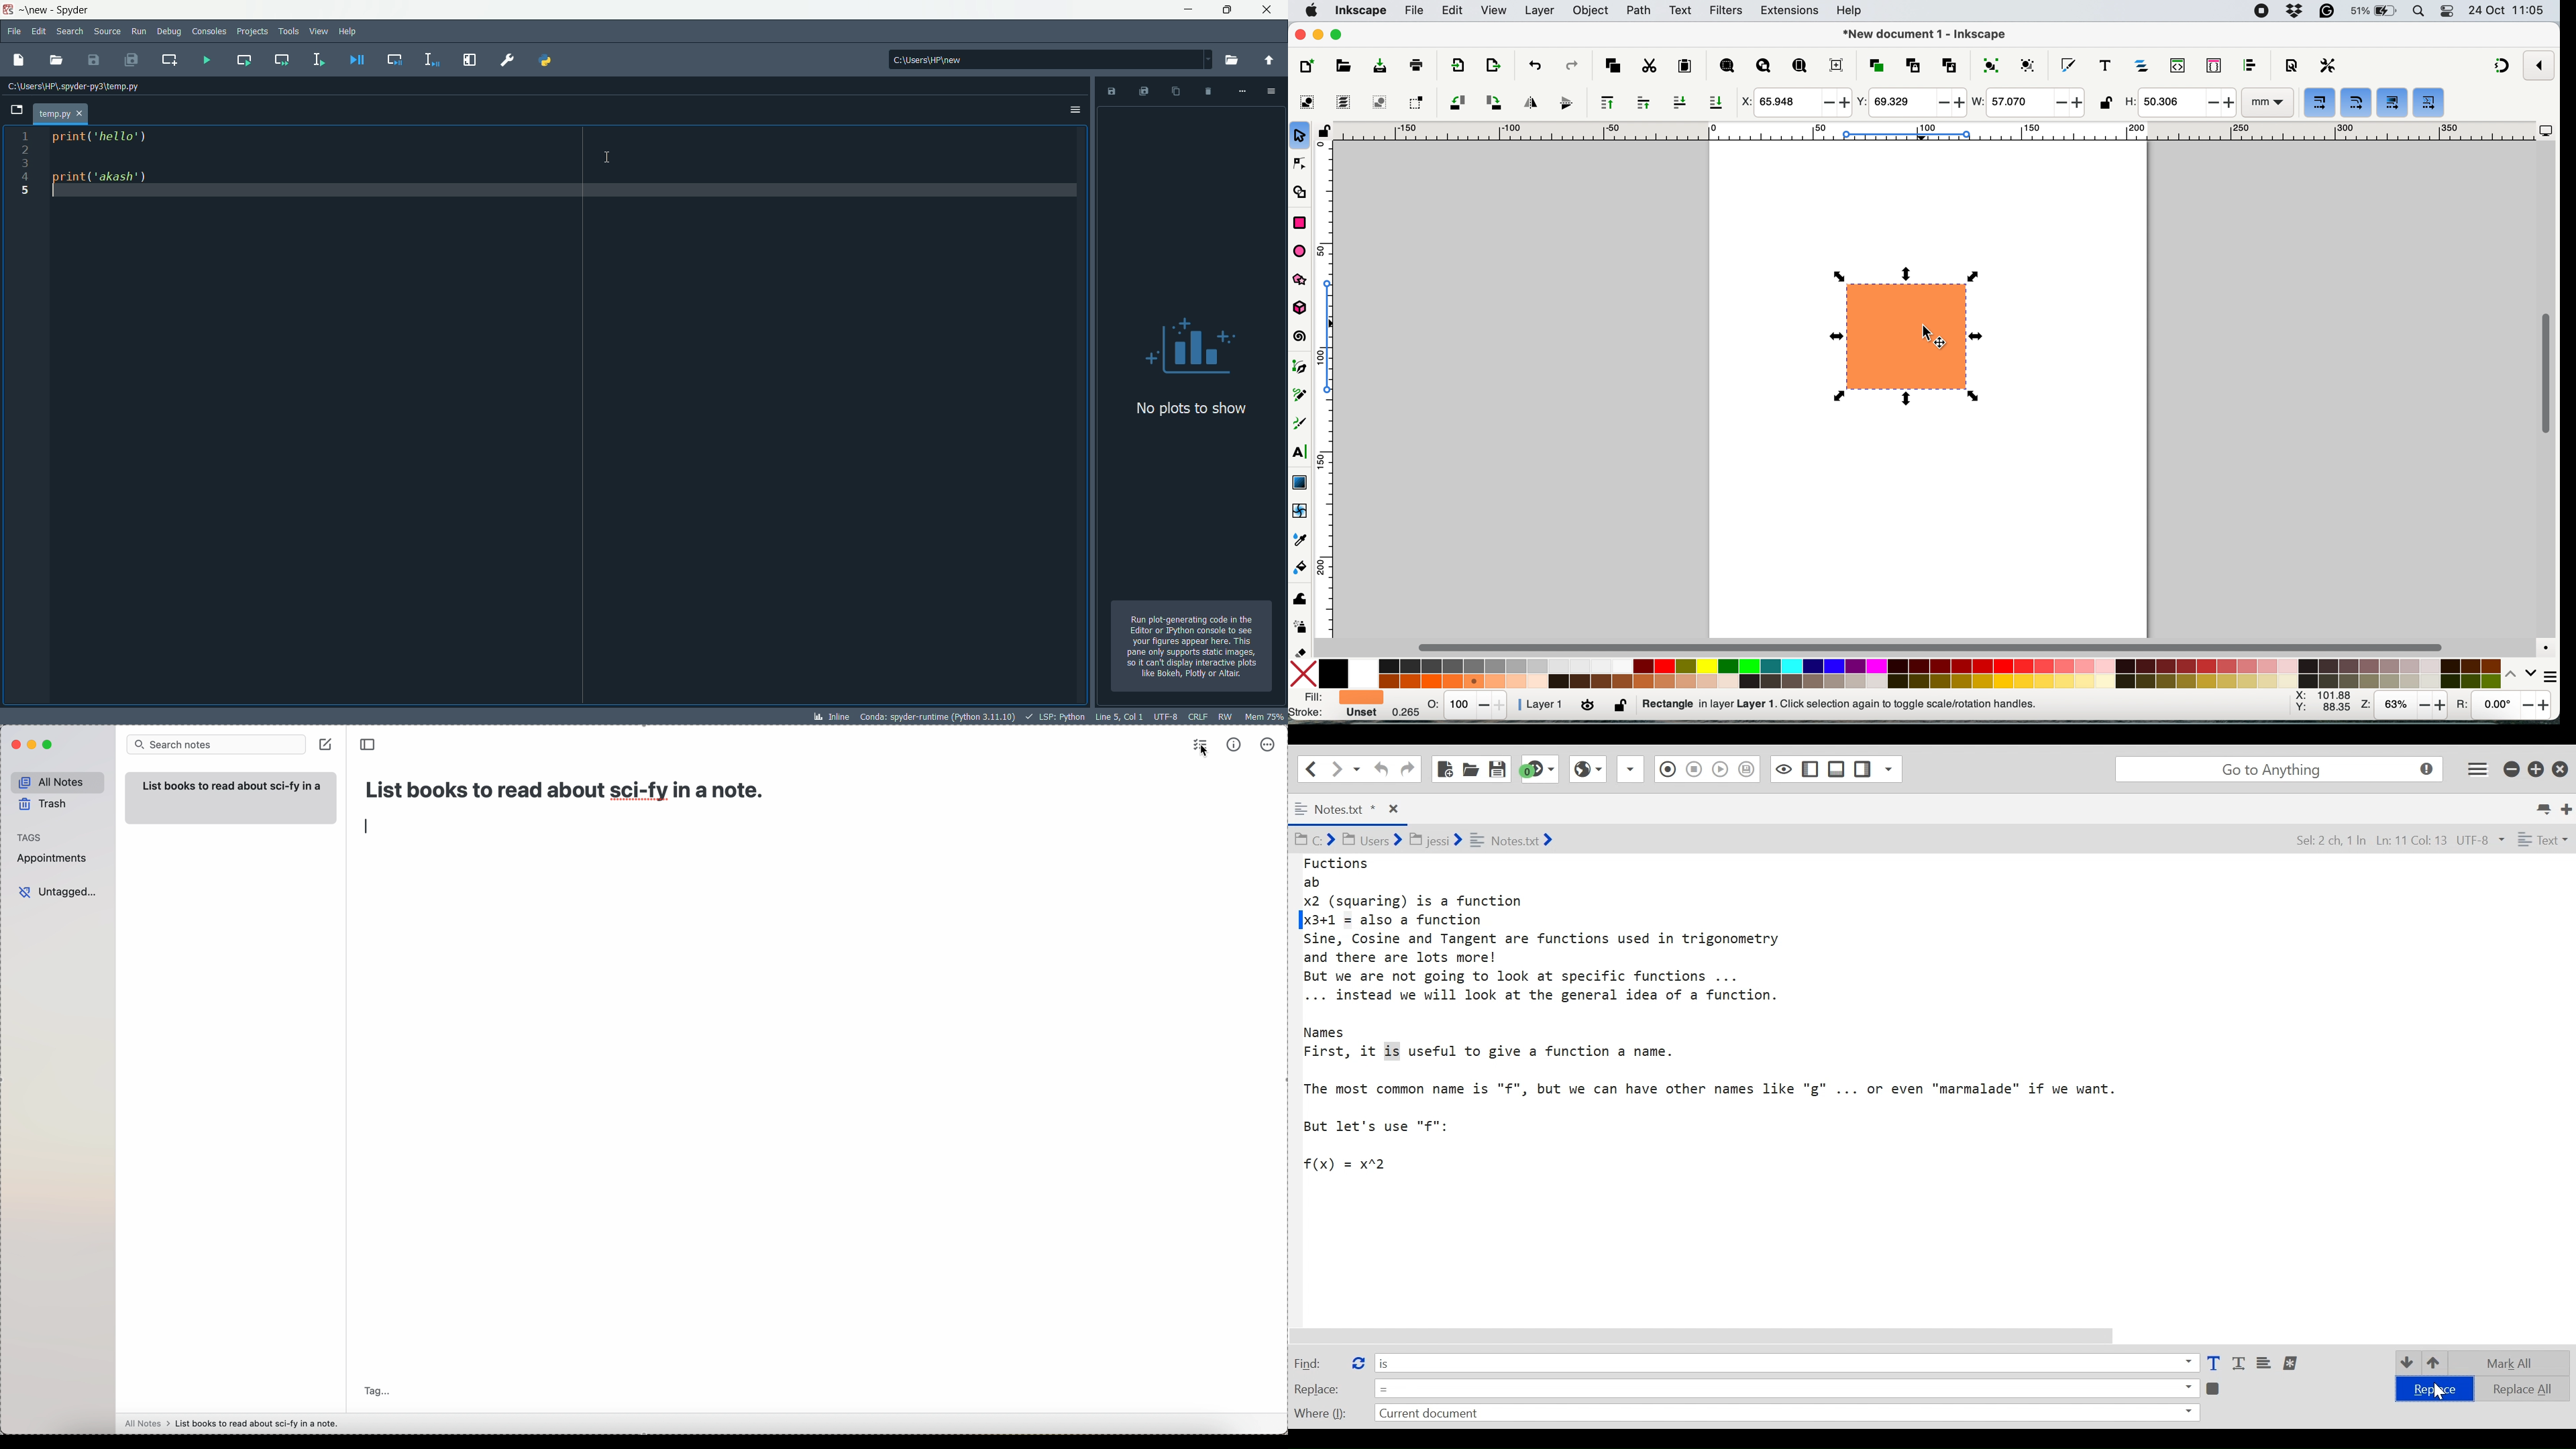 This screenshot has height=1456, width=2576. What do you see at coordinates (1539, 10) in the screenshot?
I see `layers` at bounding box center [1539, 10].